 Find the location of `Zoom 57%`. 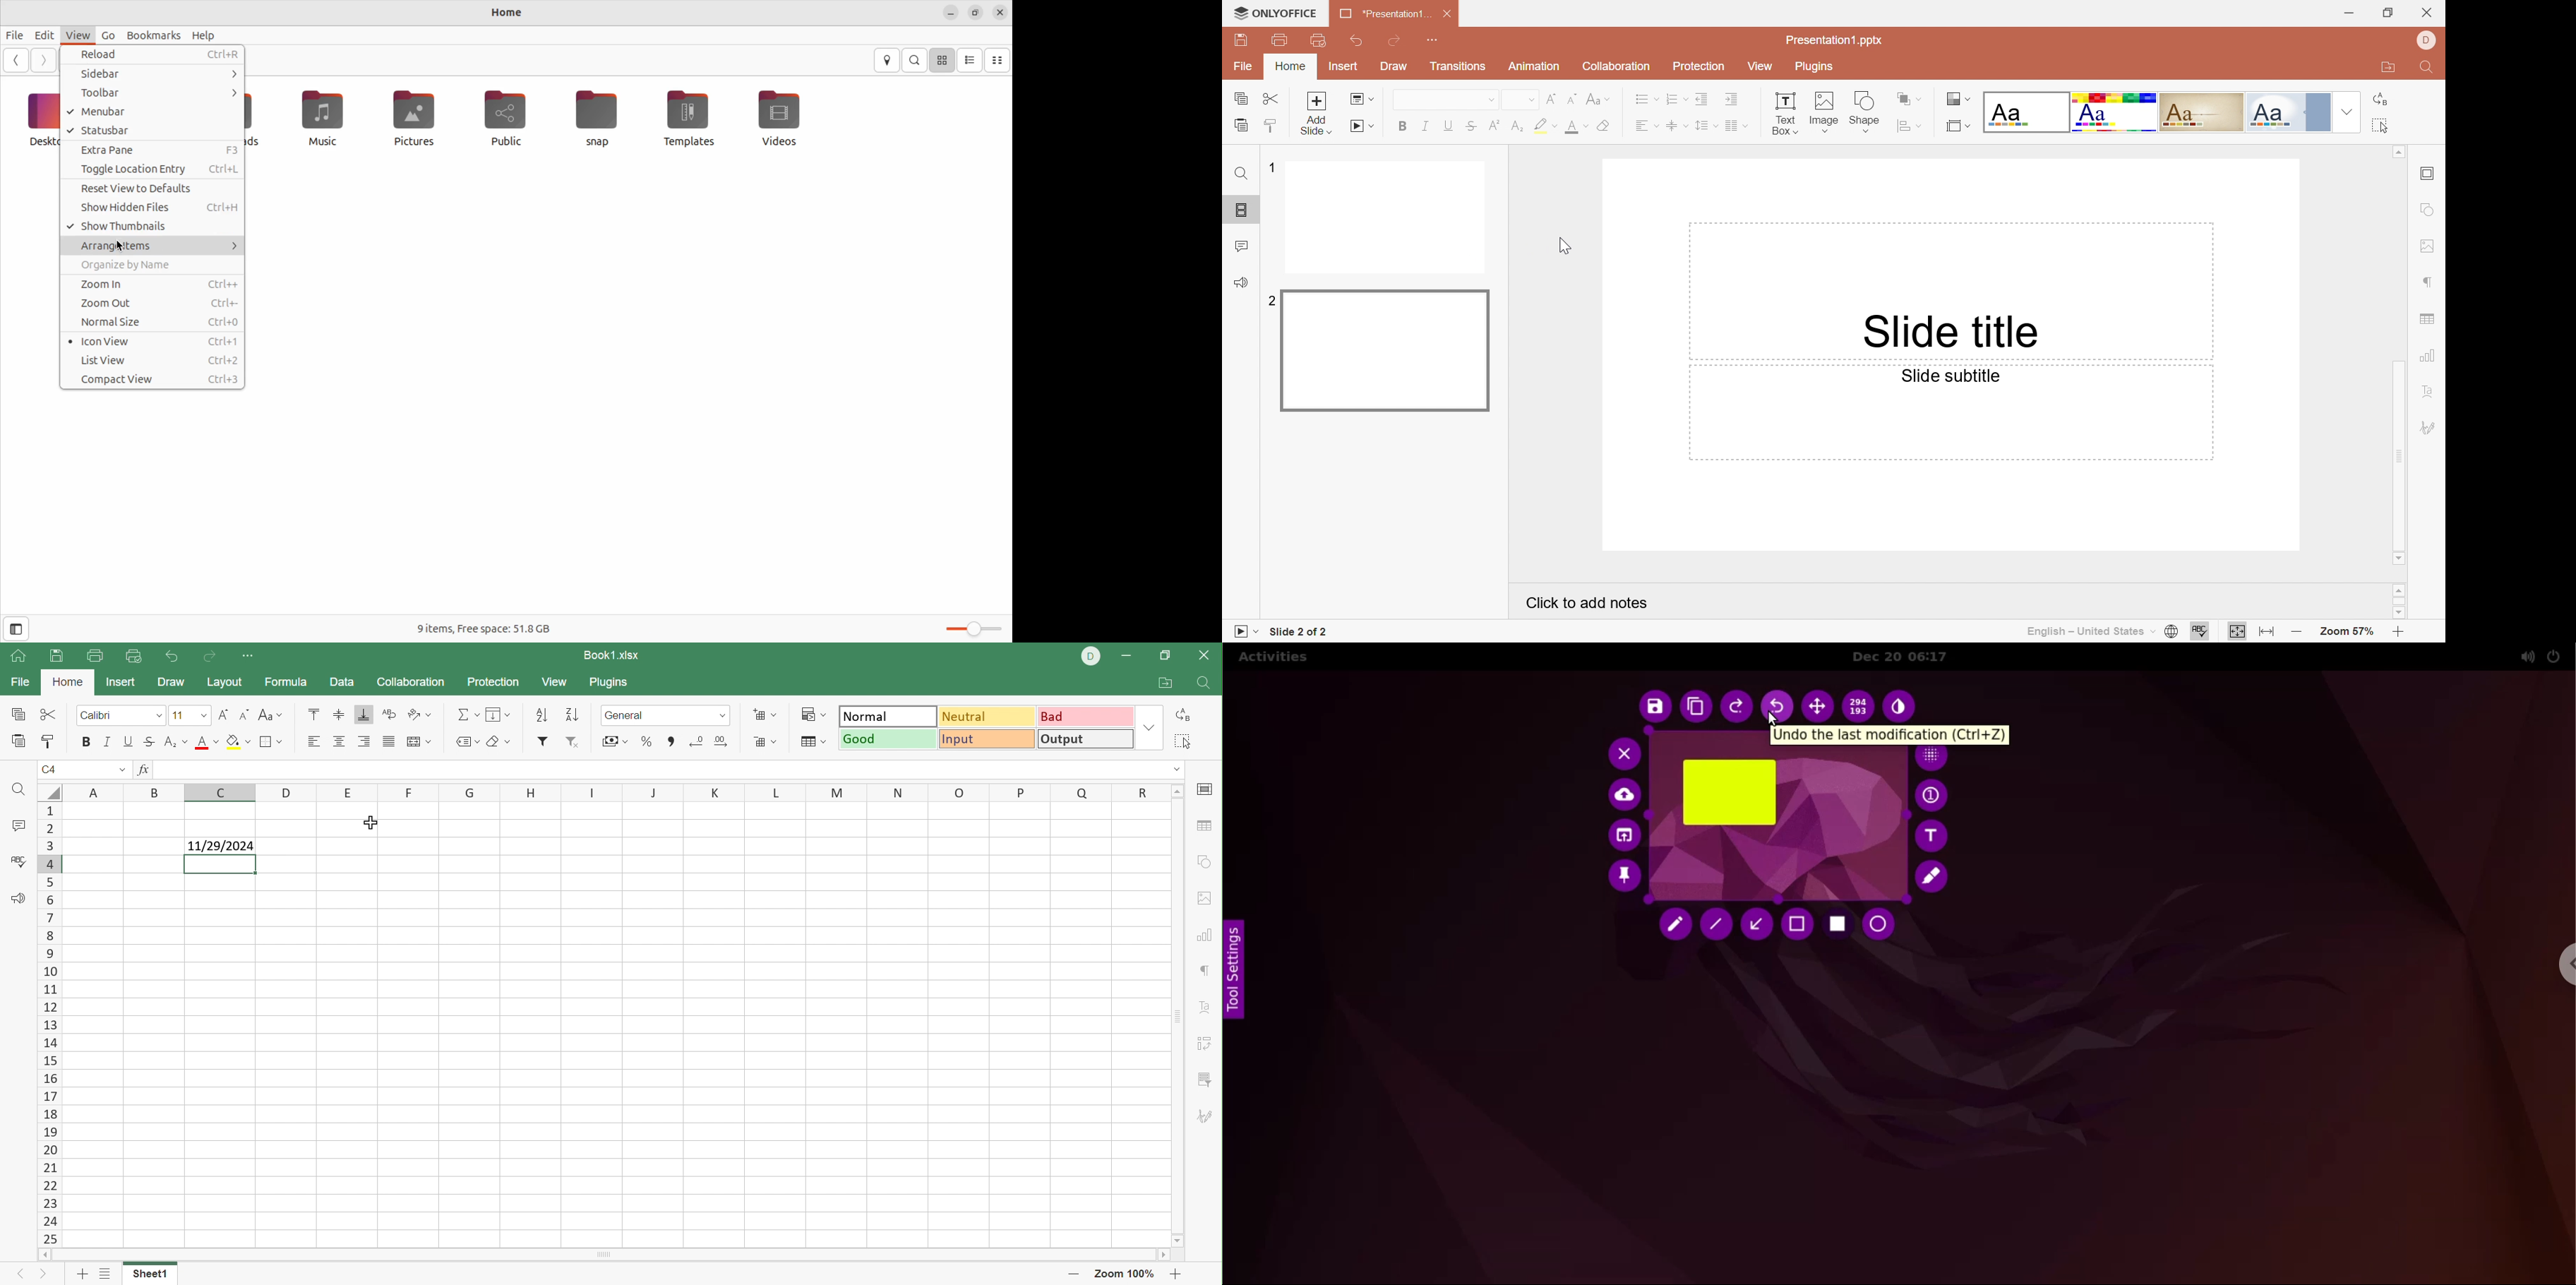

Zoom 57% is located at coordinates (2346, 632).